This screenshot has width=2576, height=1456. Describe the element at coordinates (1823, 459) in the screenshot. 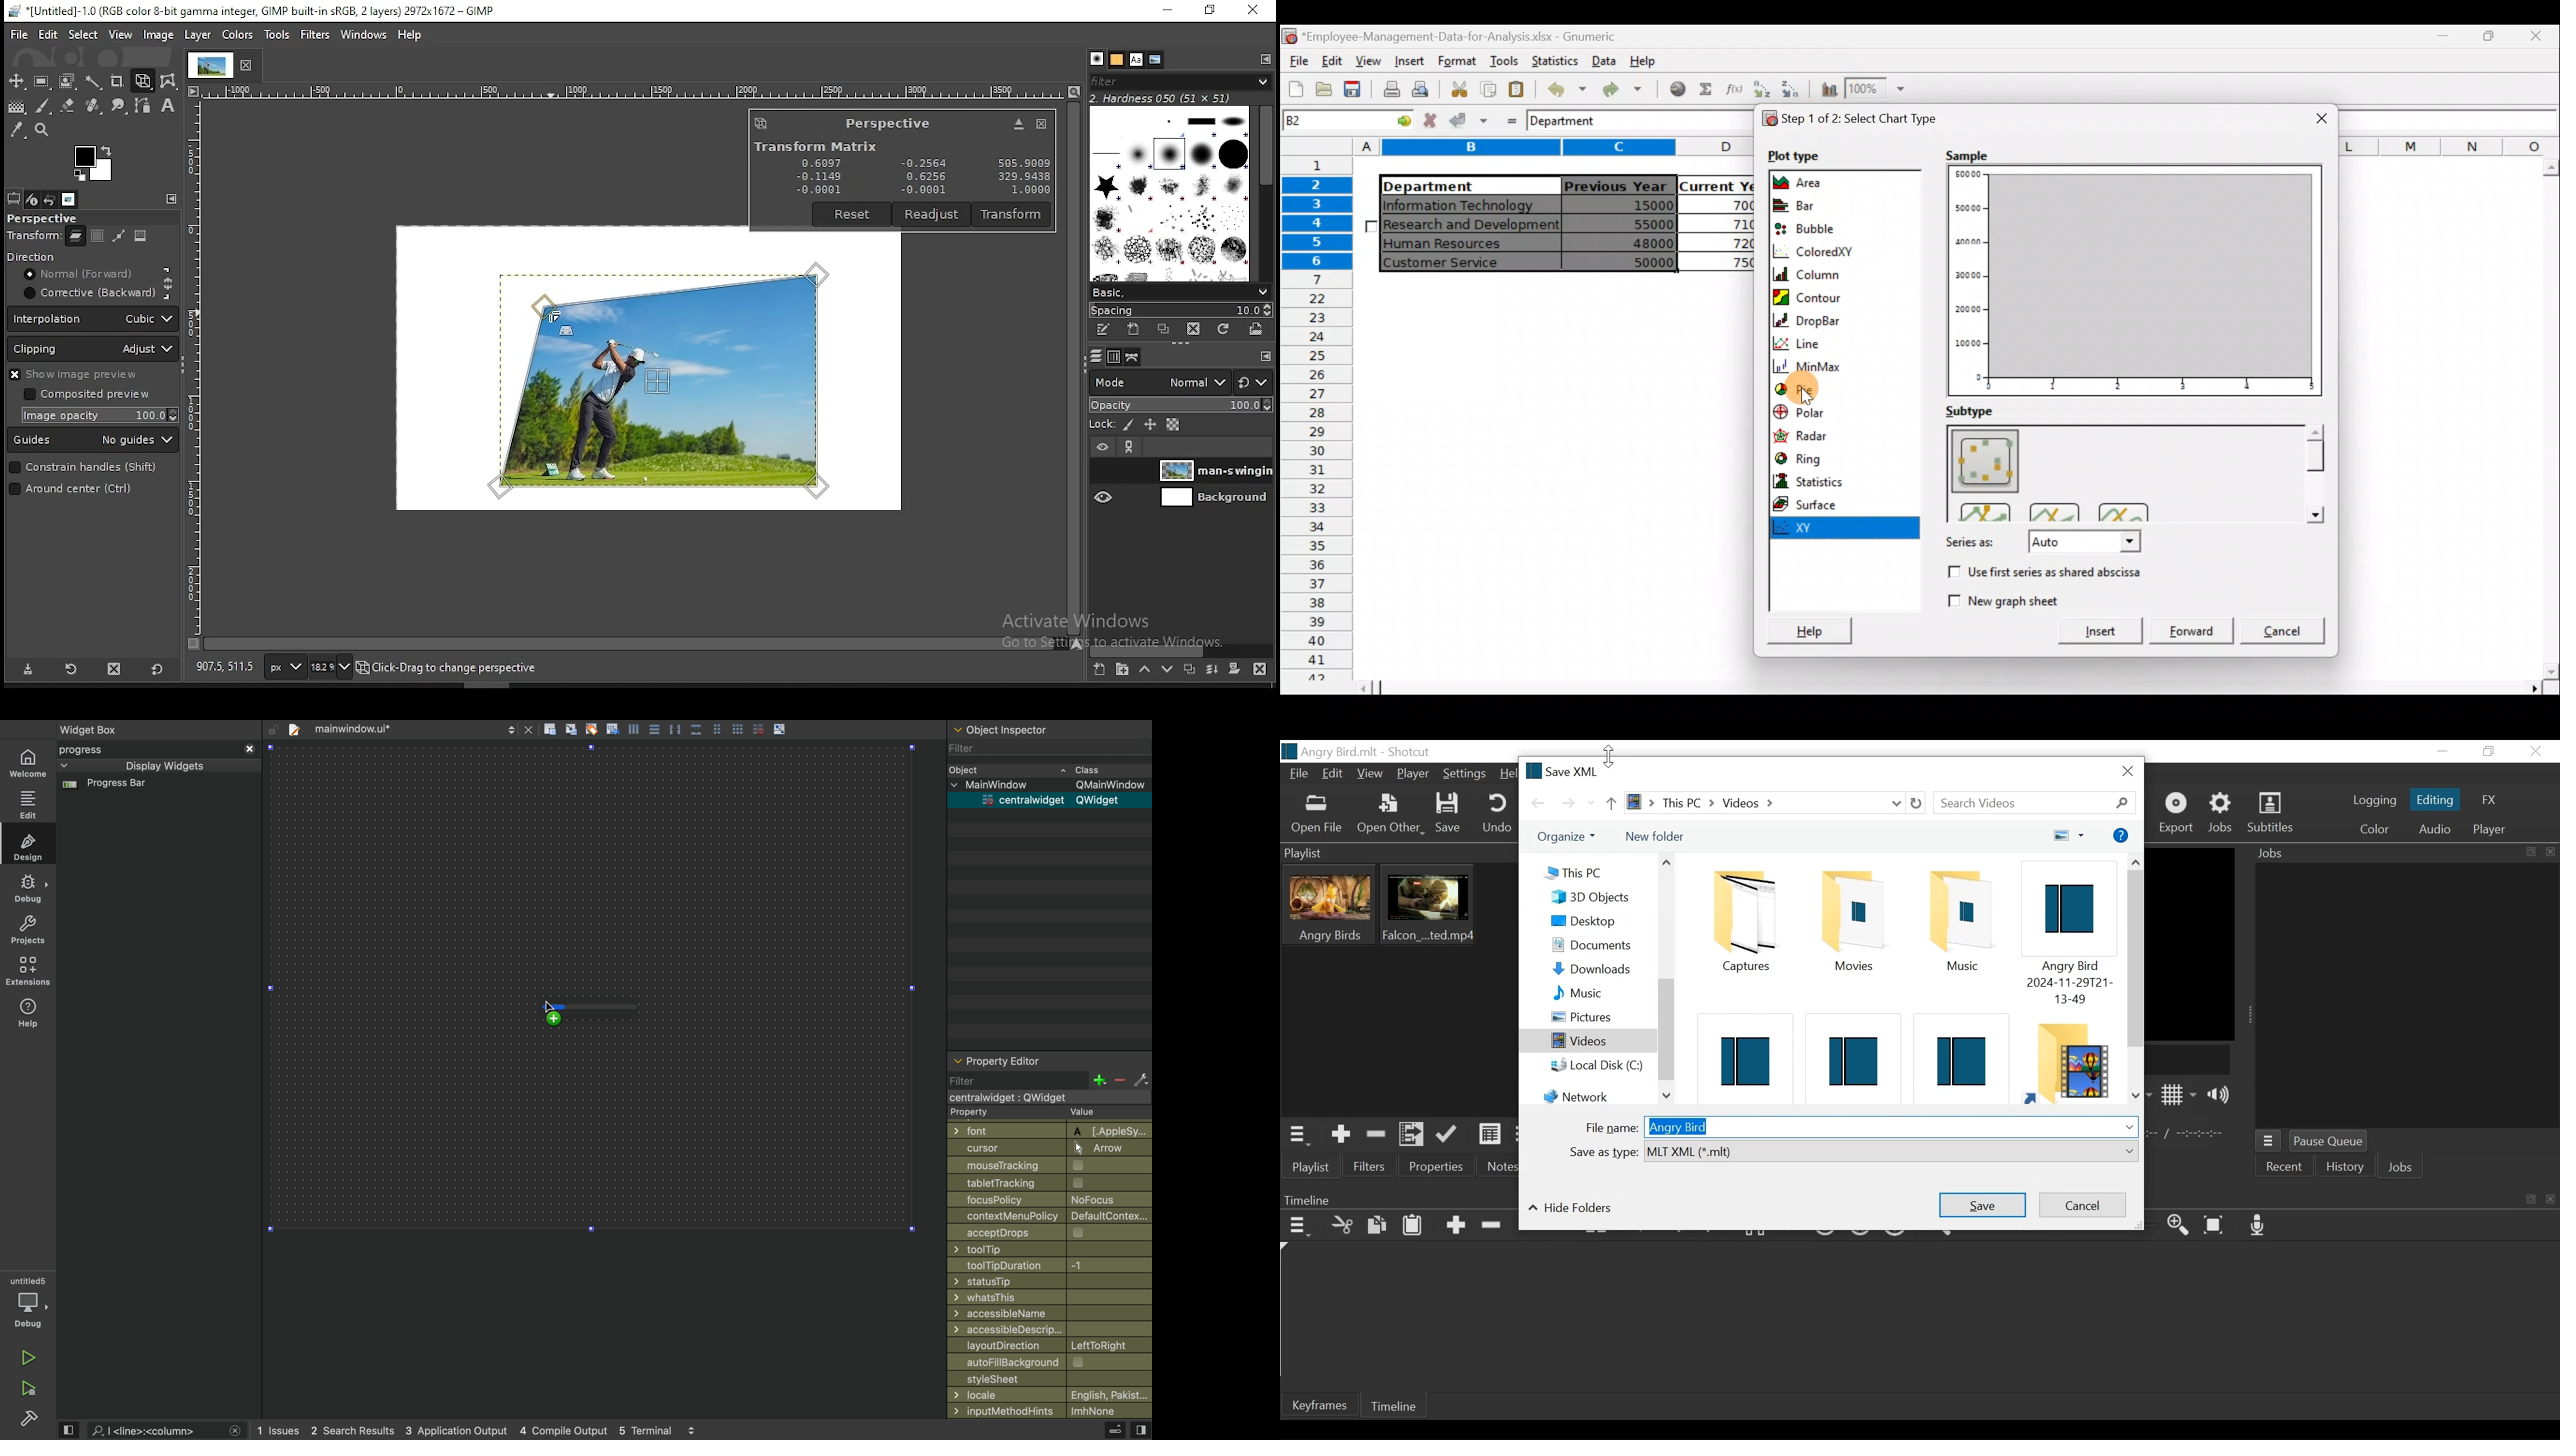

I see `Ring` at that location.